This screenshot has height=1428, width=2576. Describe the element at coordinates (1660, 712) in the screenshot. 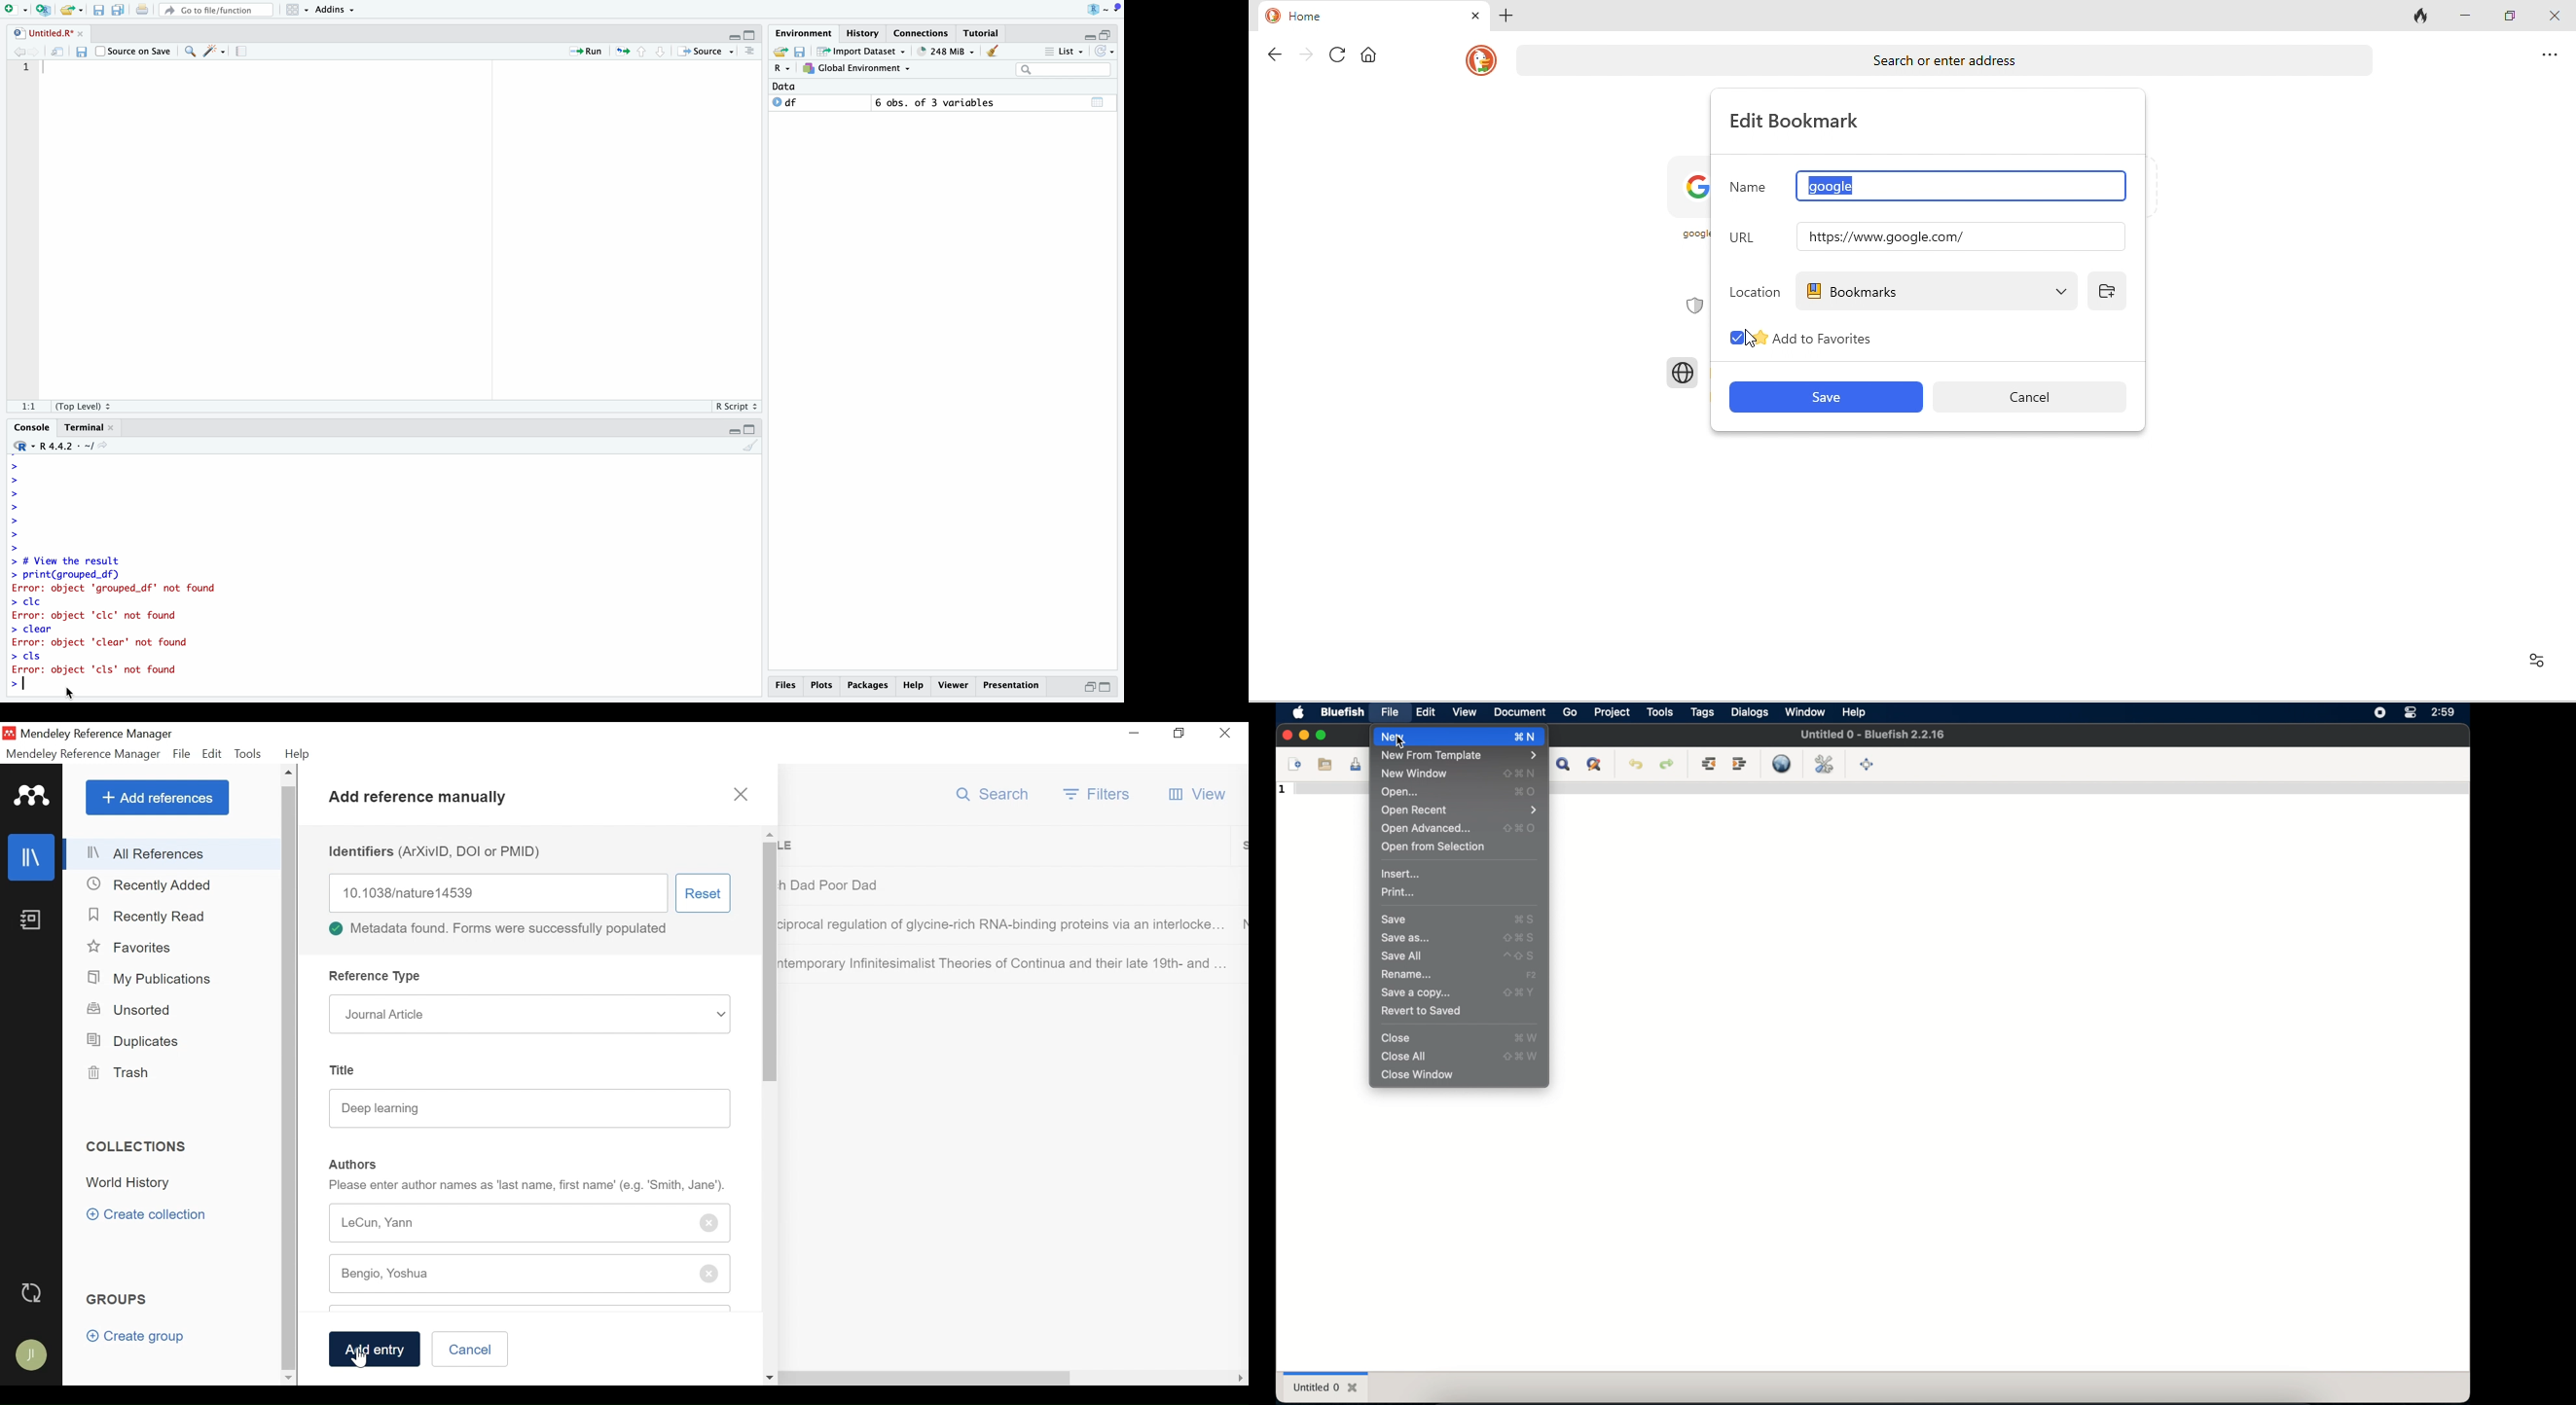

I see `tools` at that location.